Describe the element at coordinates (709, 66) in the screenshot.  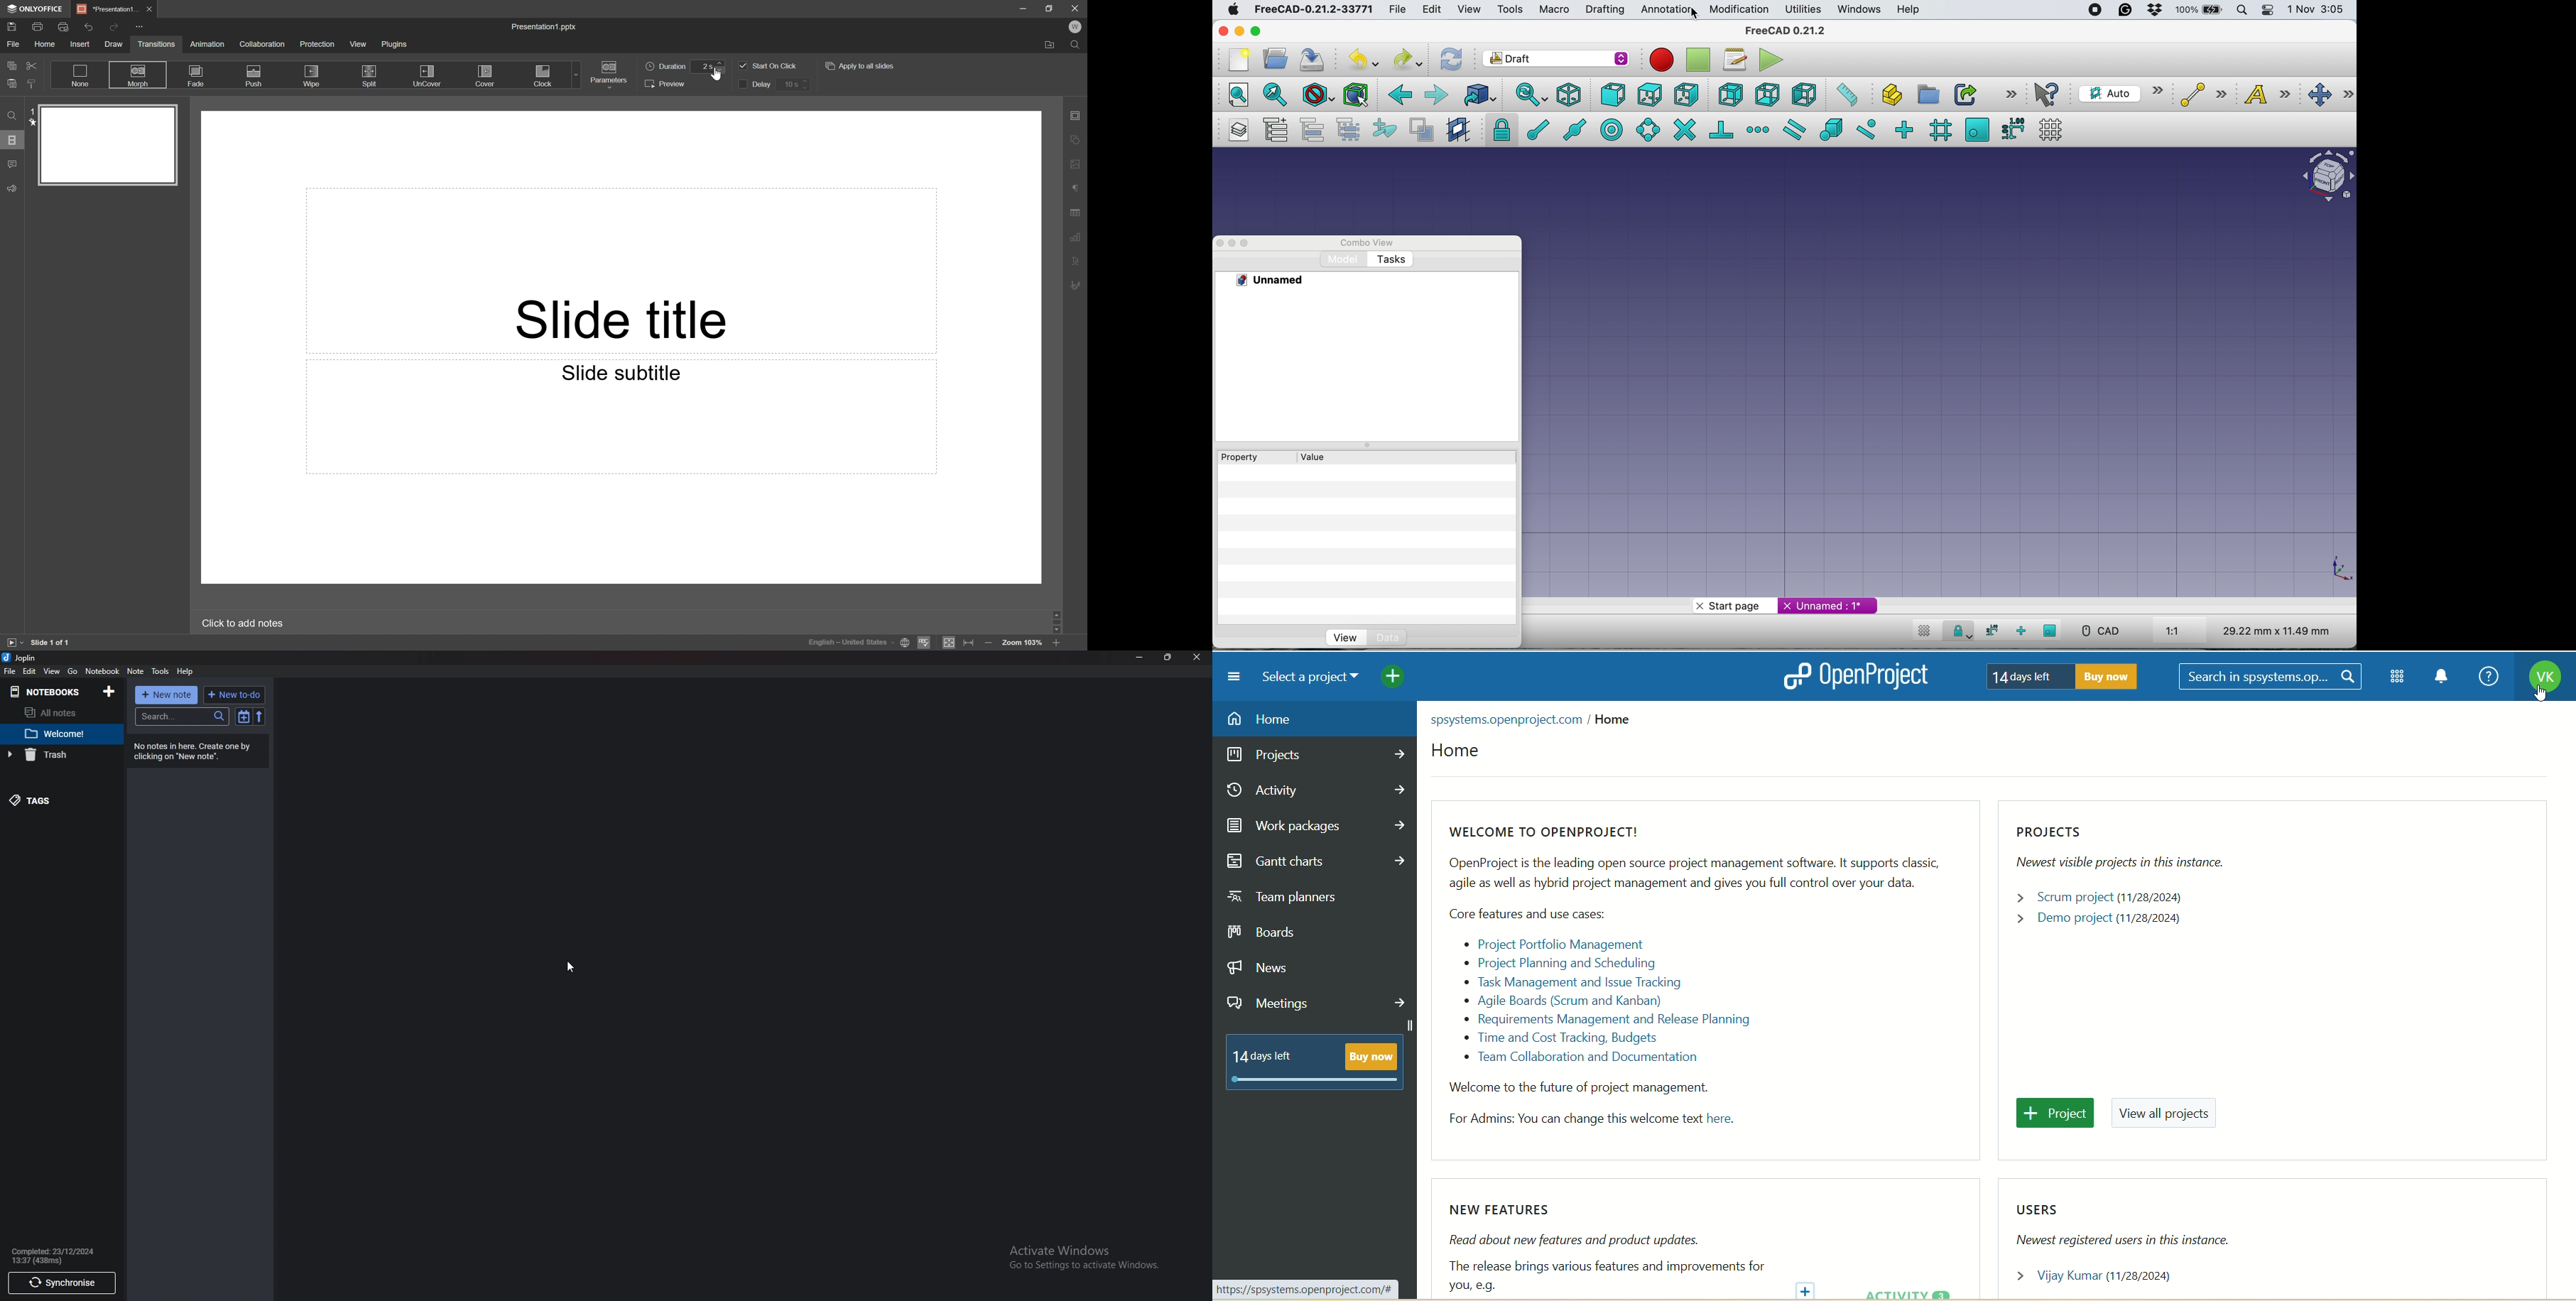
I see `2s` at that location.